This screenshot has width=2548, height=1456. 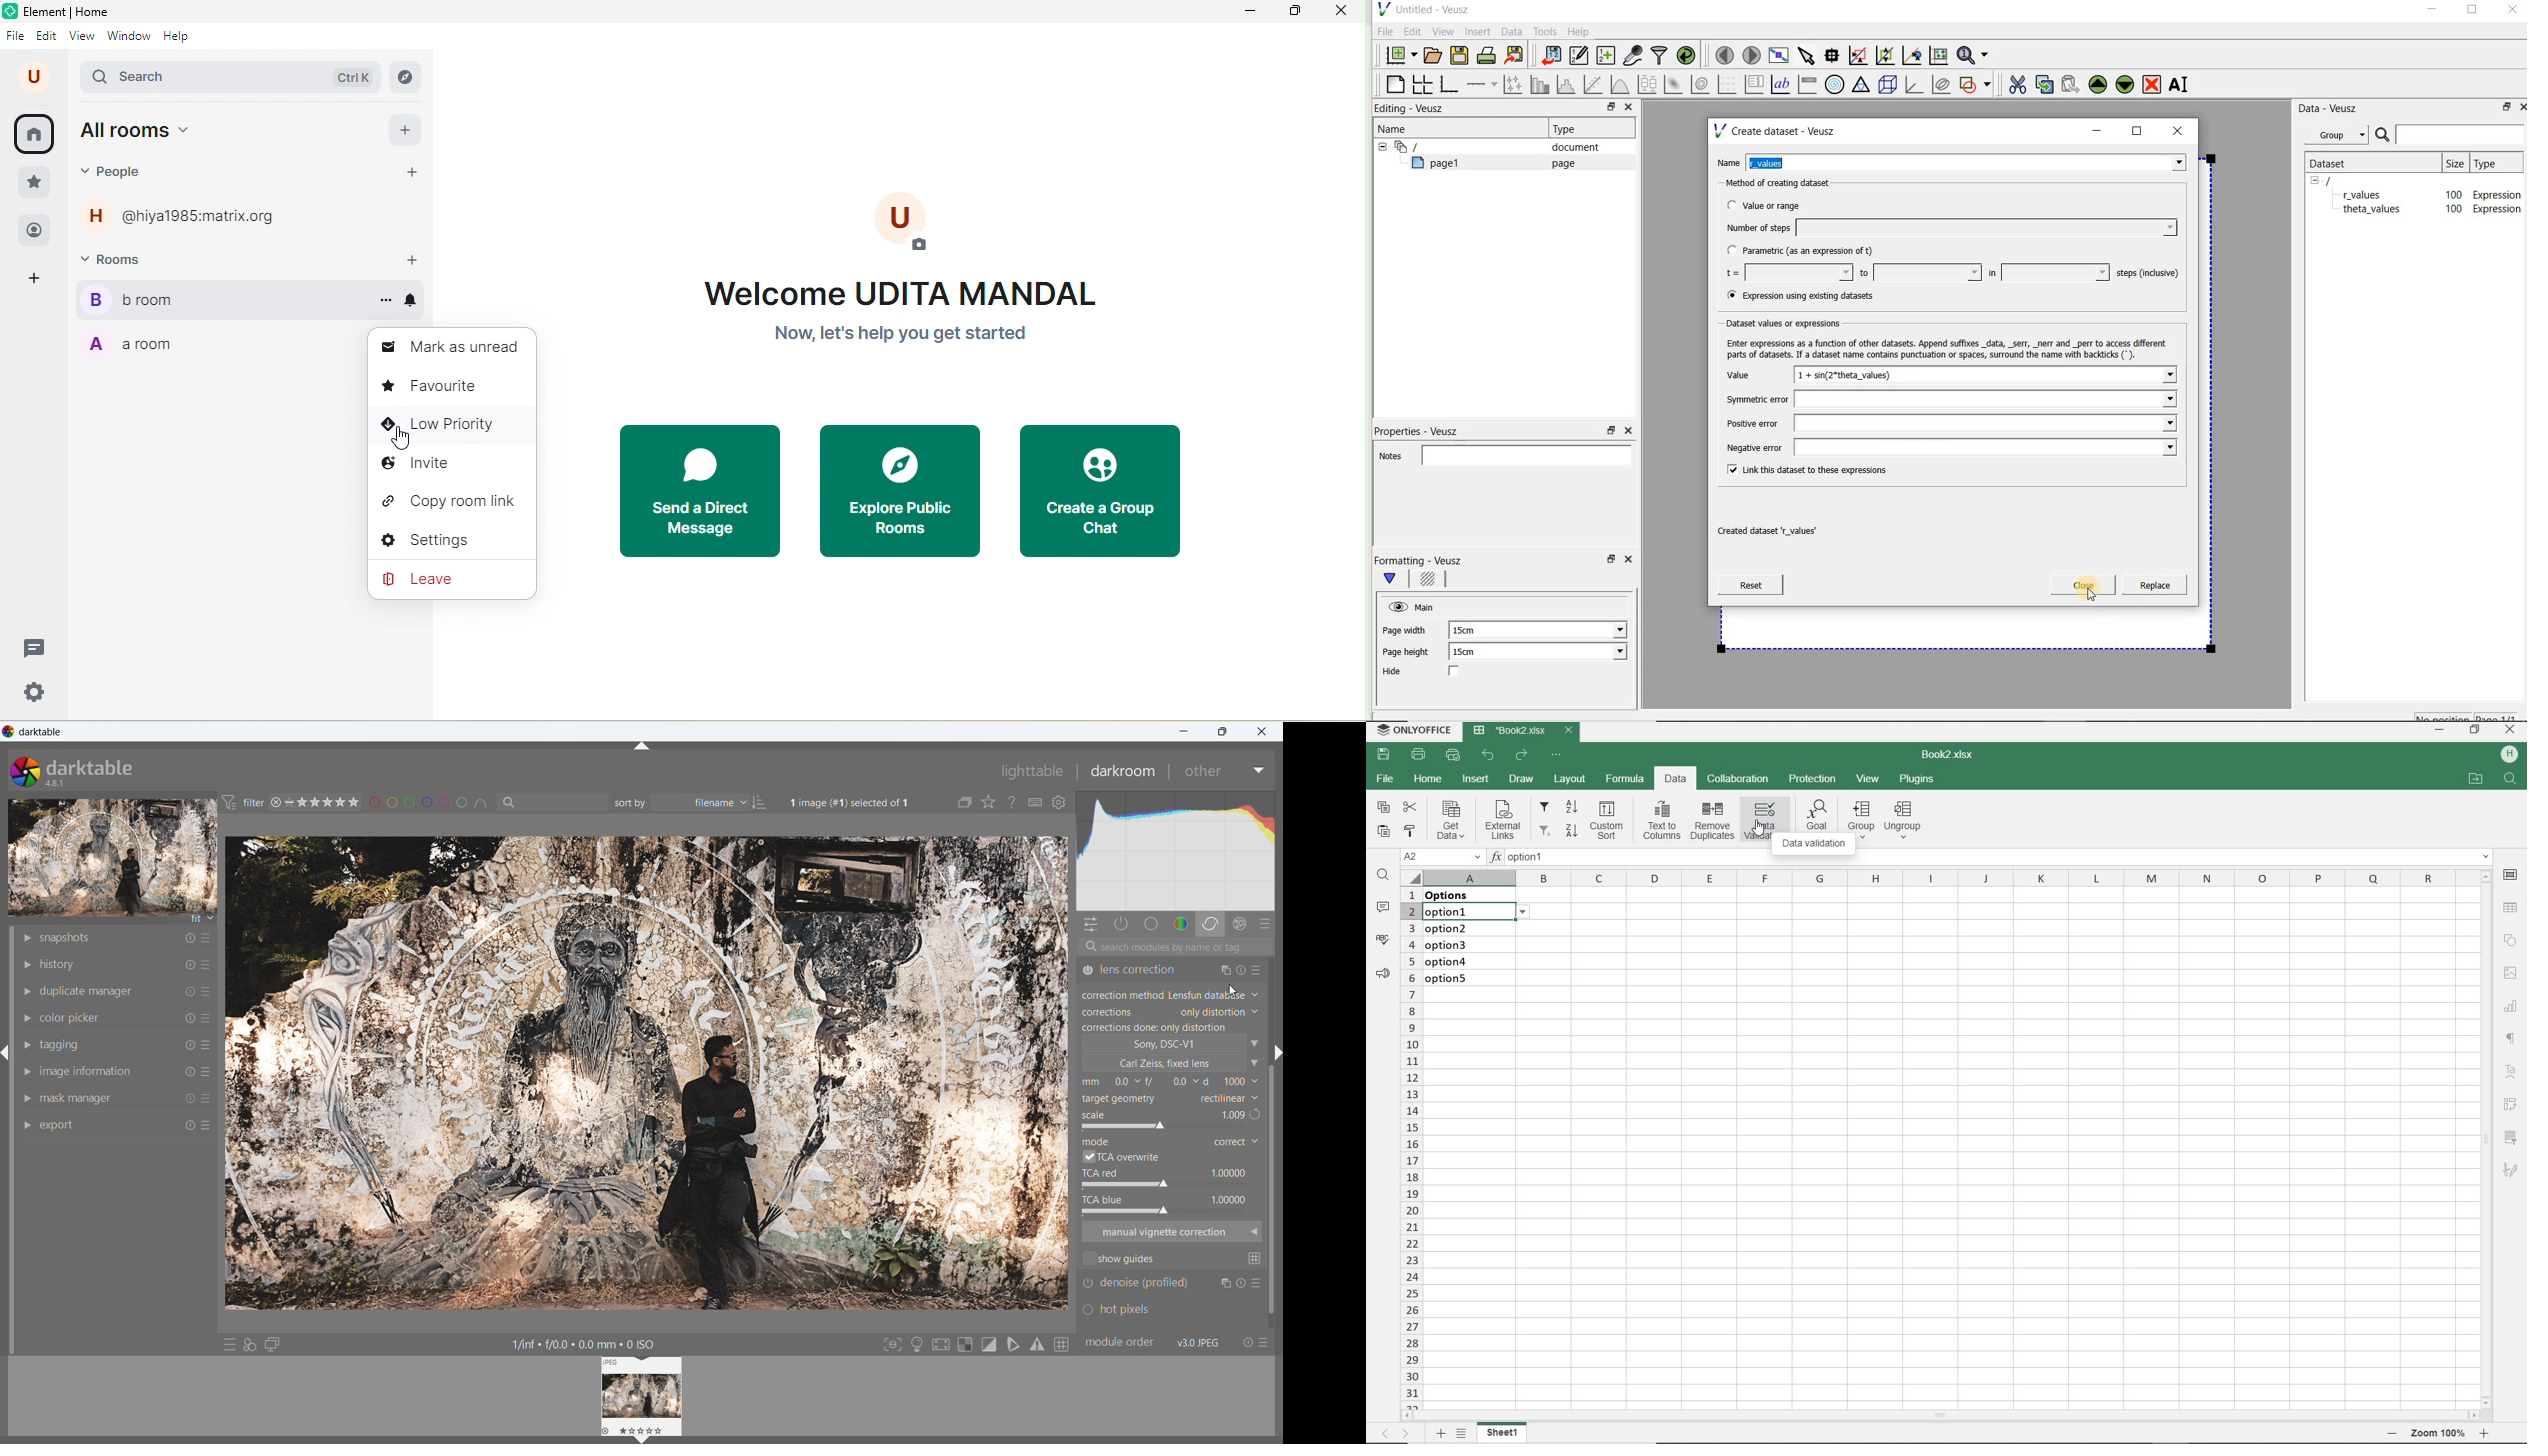 What do you see at coordinates (1173, 1044) in the screenshot?
I see `camera type` at bounding box center [1173, 1044].